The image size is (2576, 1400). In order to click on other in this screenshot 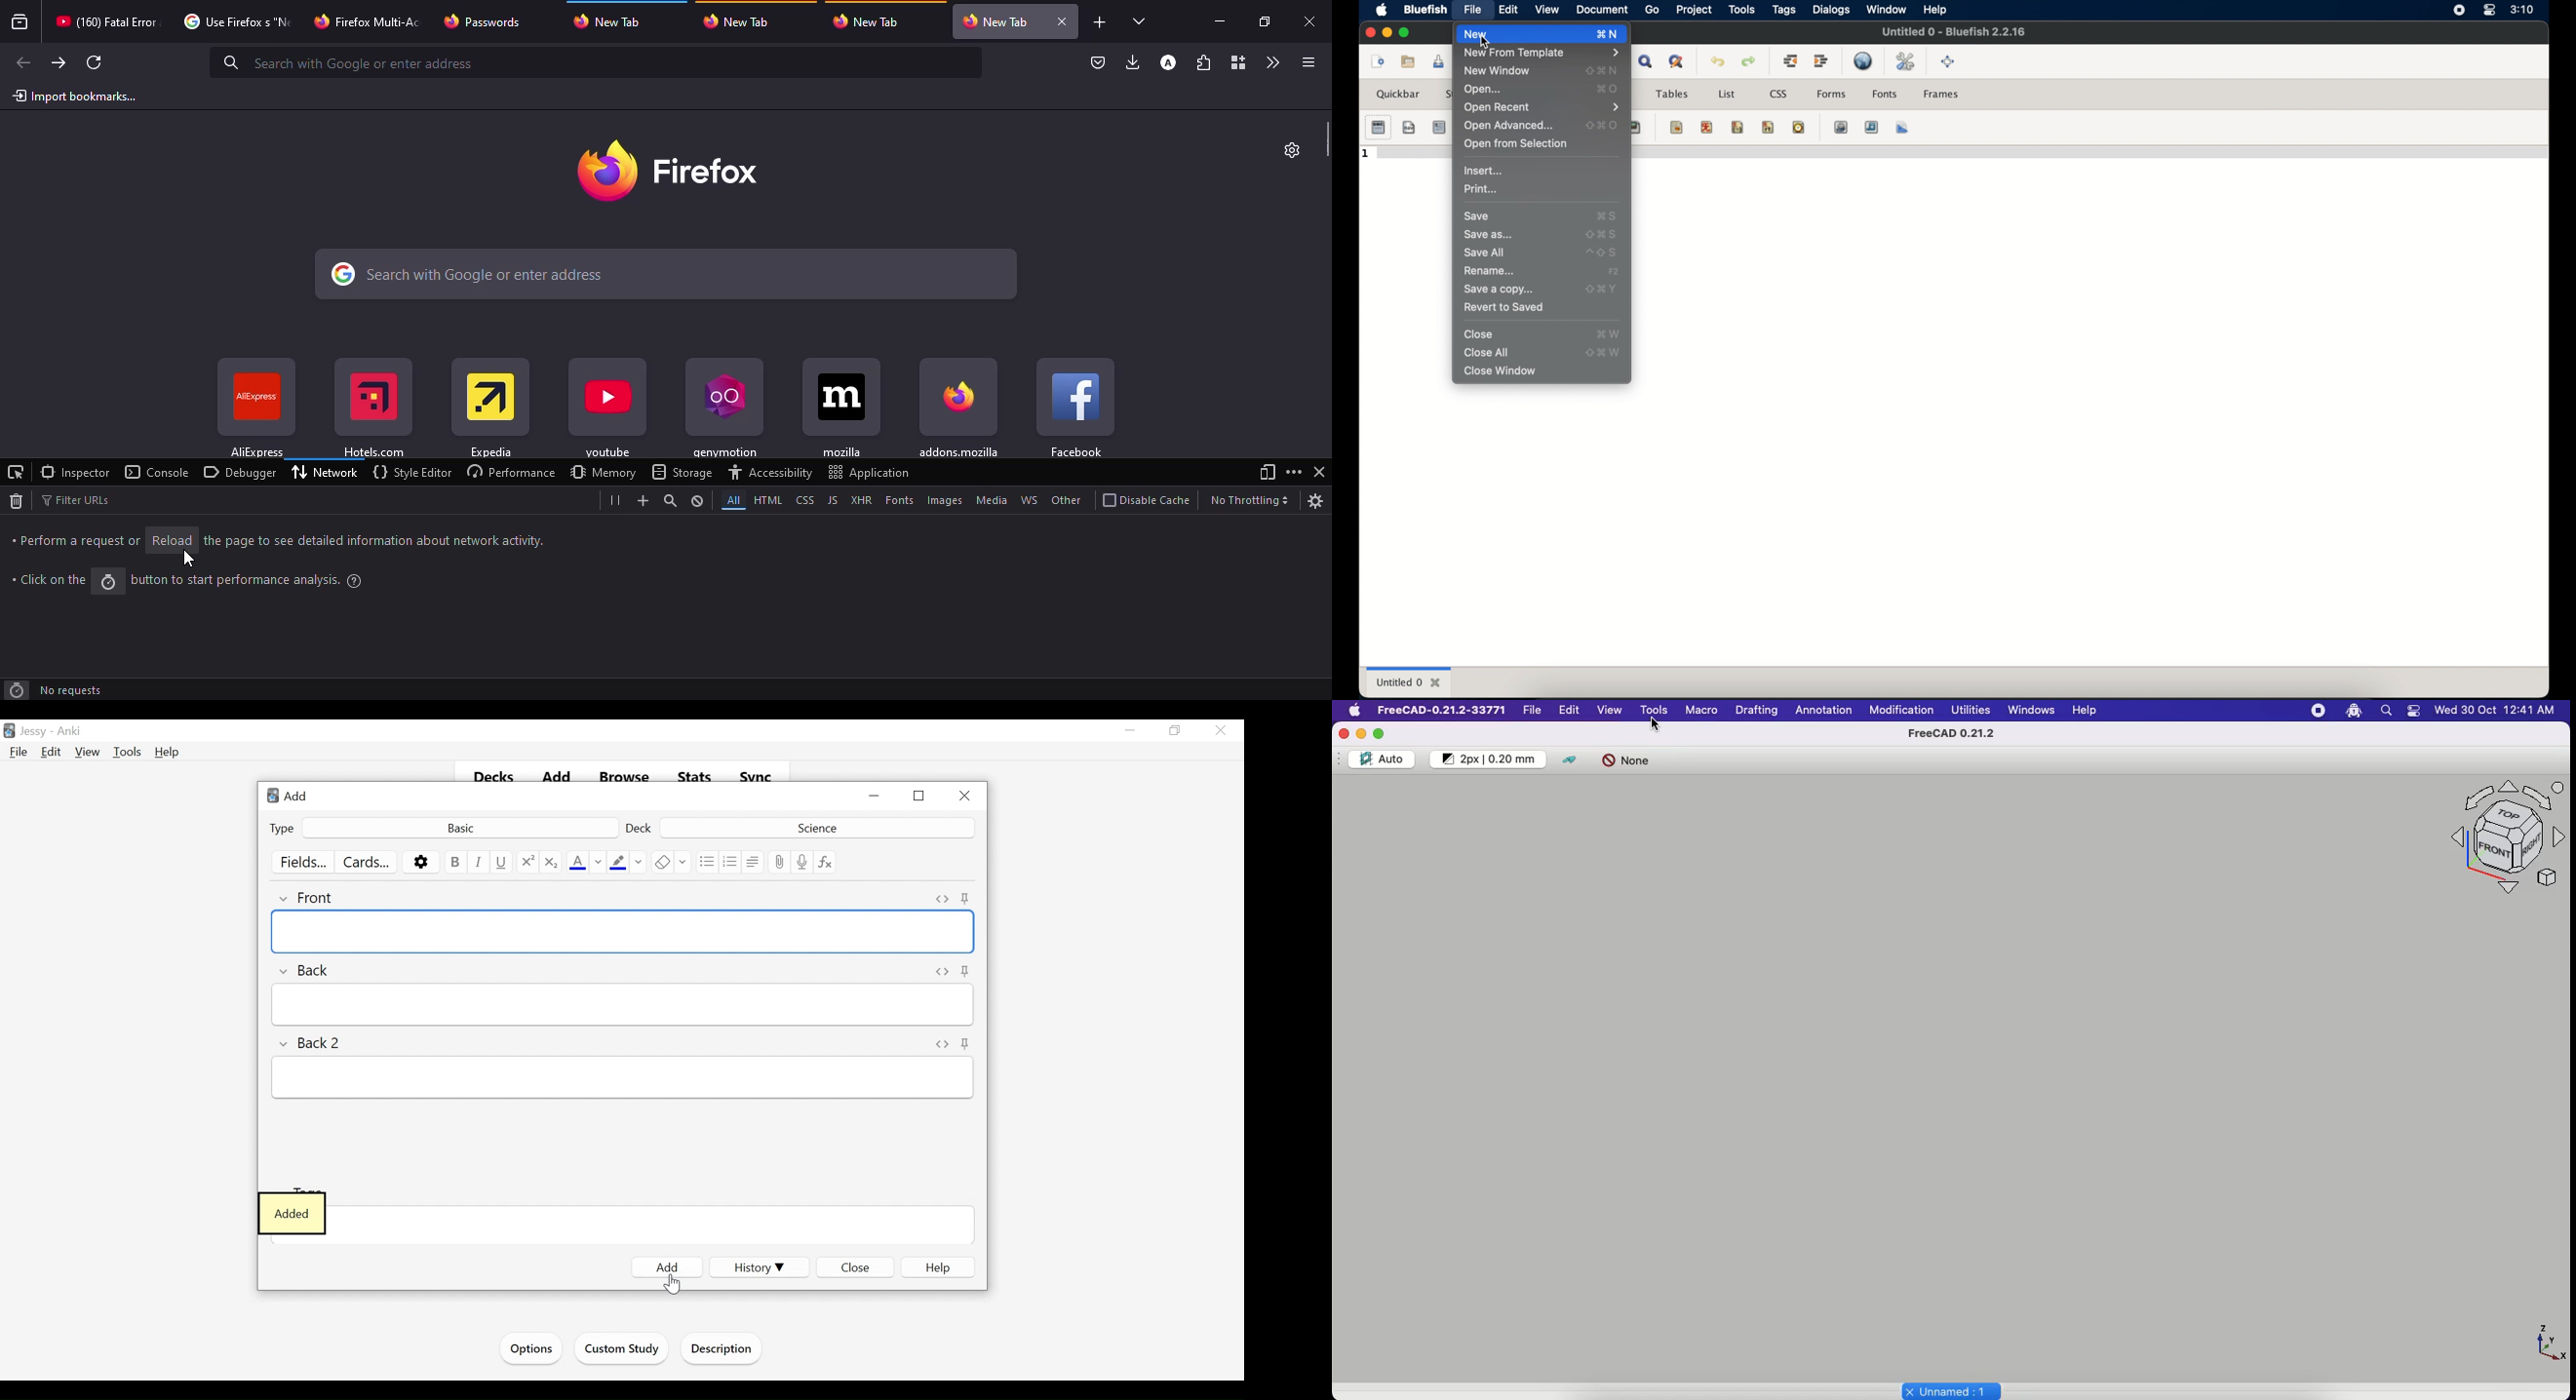, I will do `click(1065, 500)`.